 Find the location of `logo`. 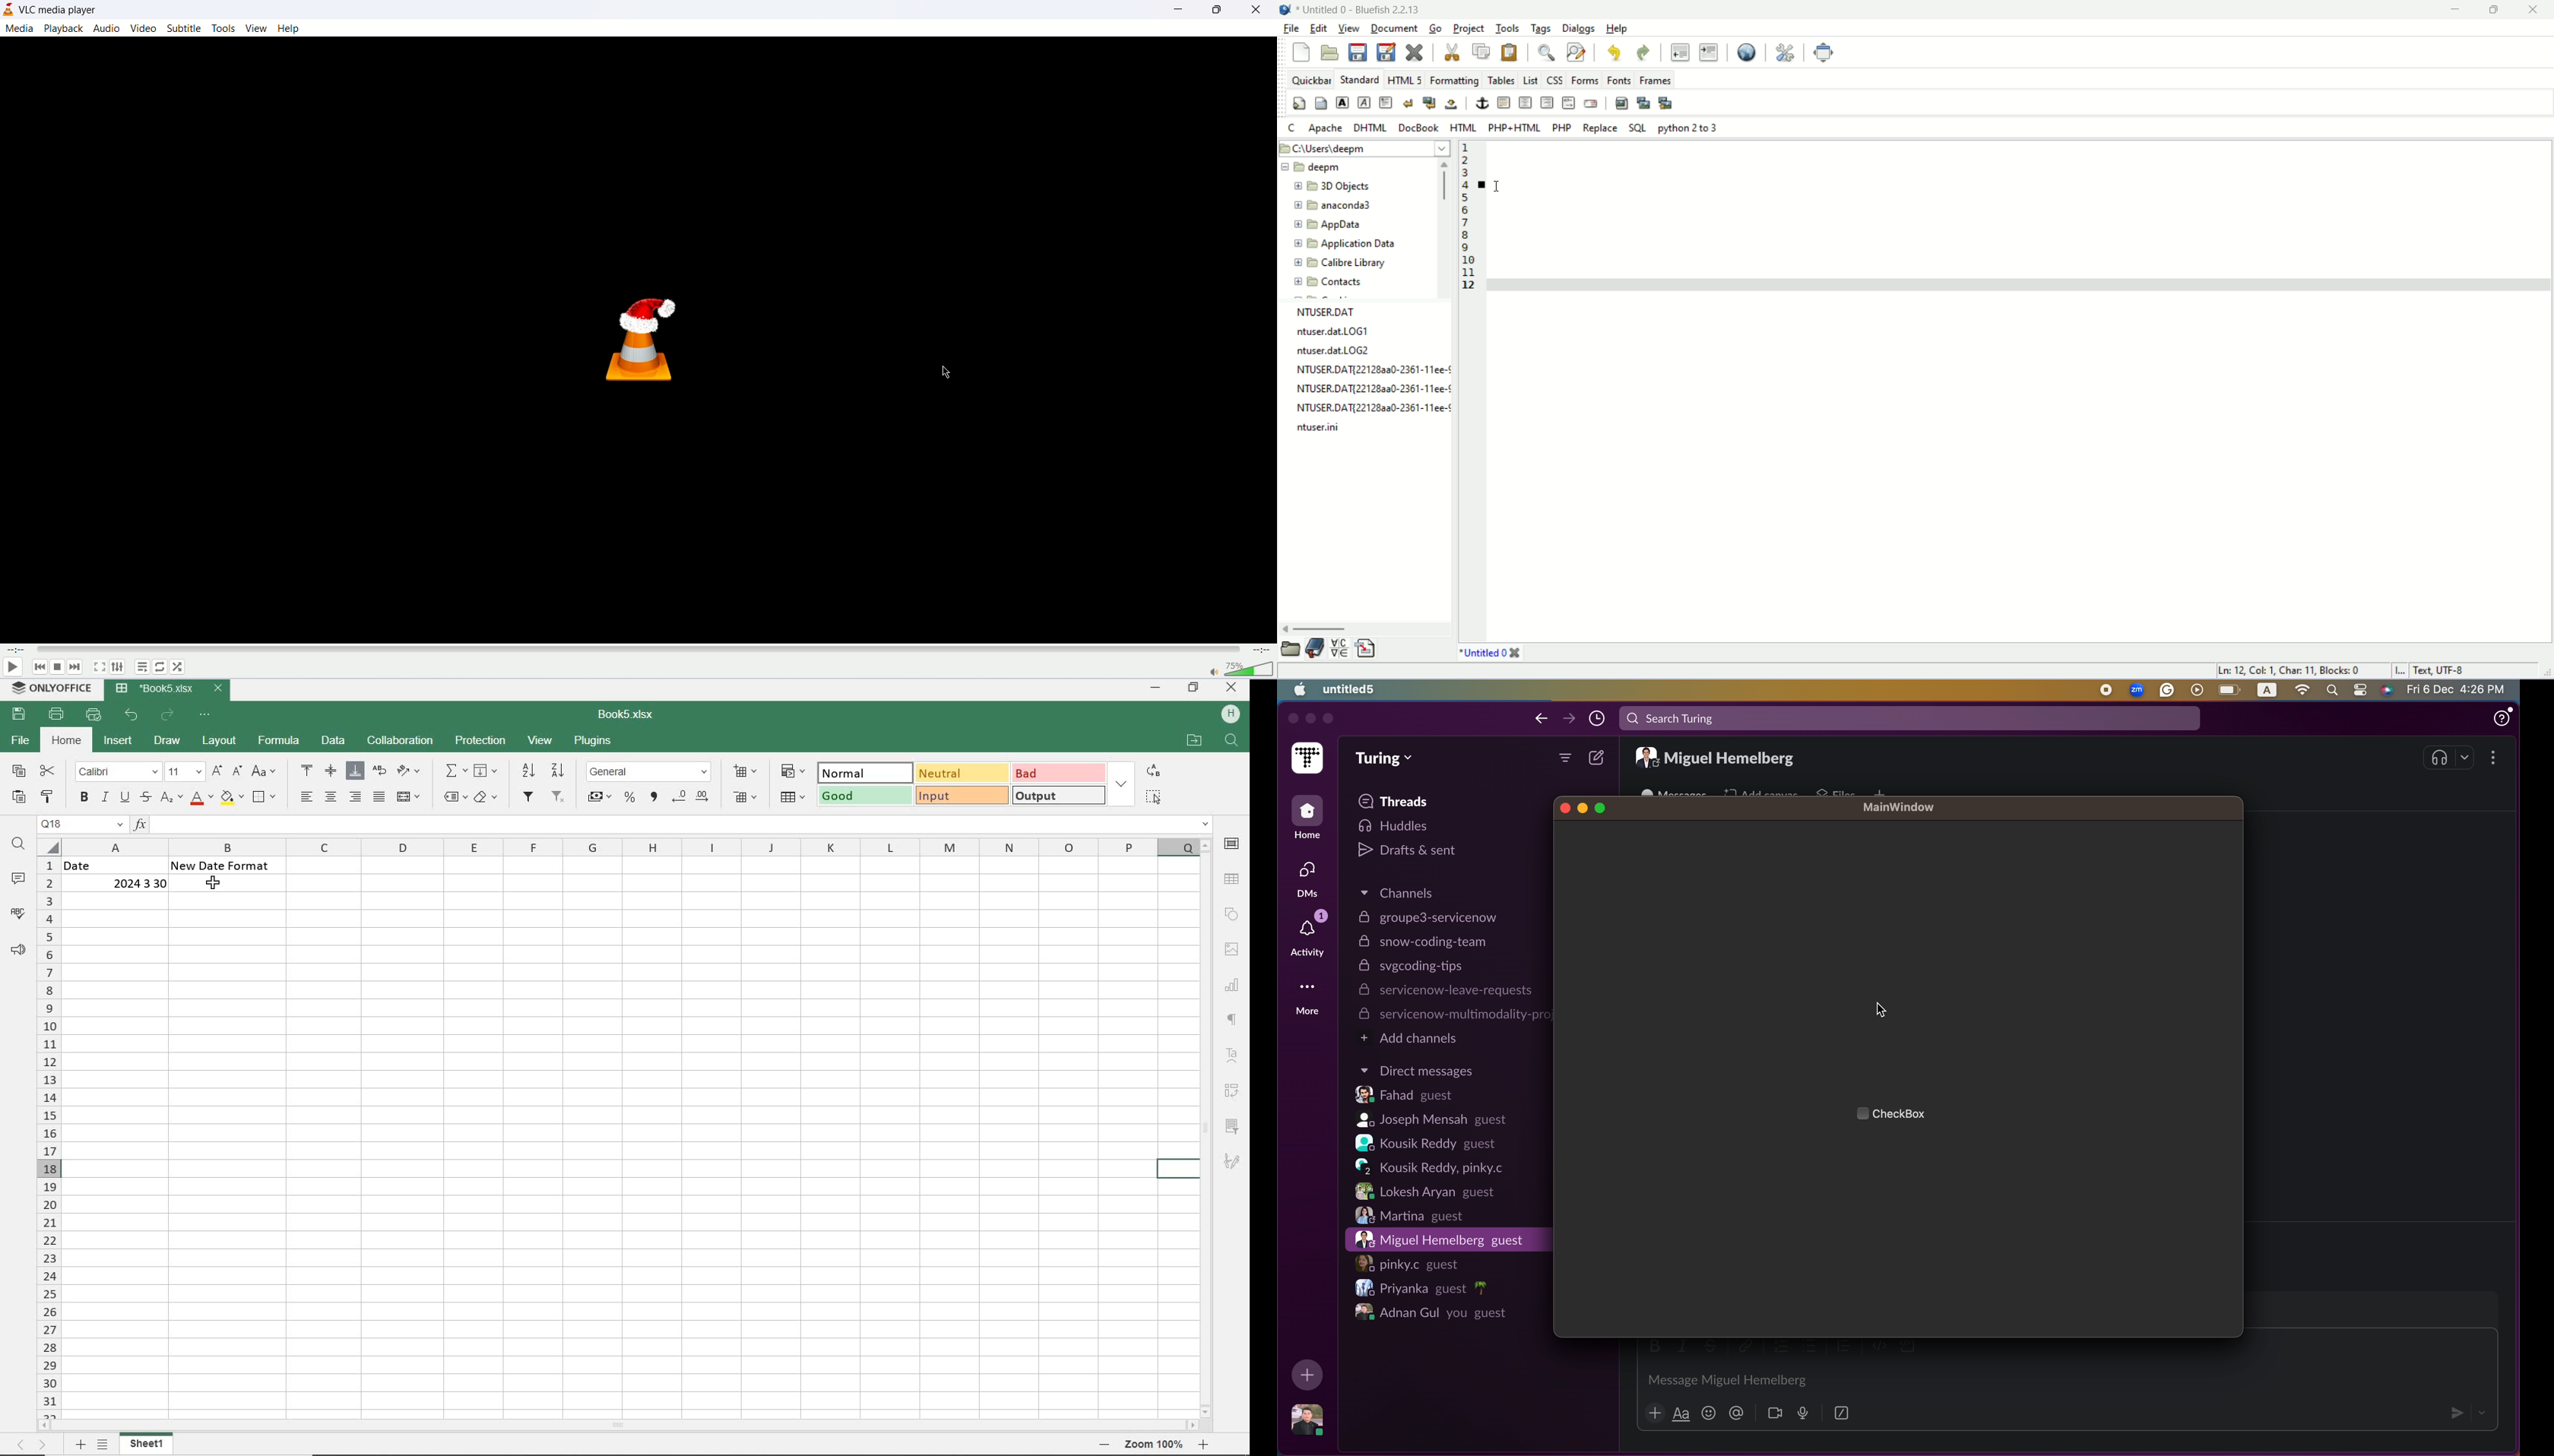

logo is located at coordinates (8, 9).